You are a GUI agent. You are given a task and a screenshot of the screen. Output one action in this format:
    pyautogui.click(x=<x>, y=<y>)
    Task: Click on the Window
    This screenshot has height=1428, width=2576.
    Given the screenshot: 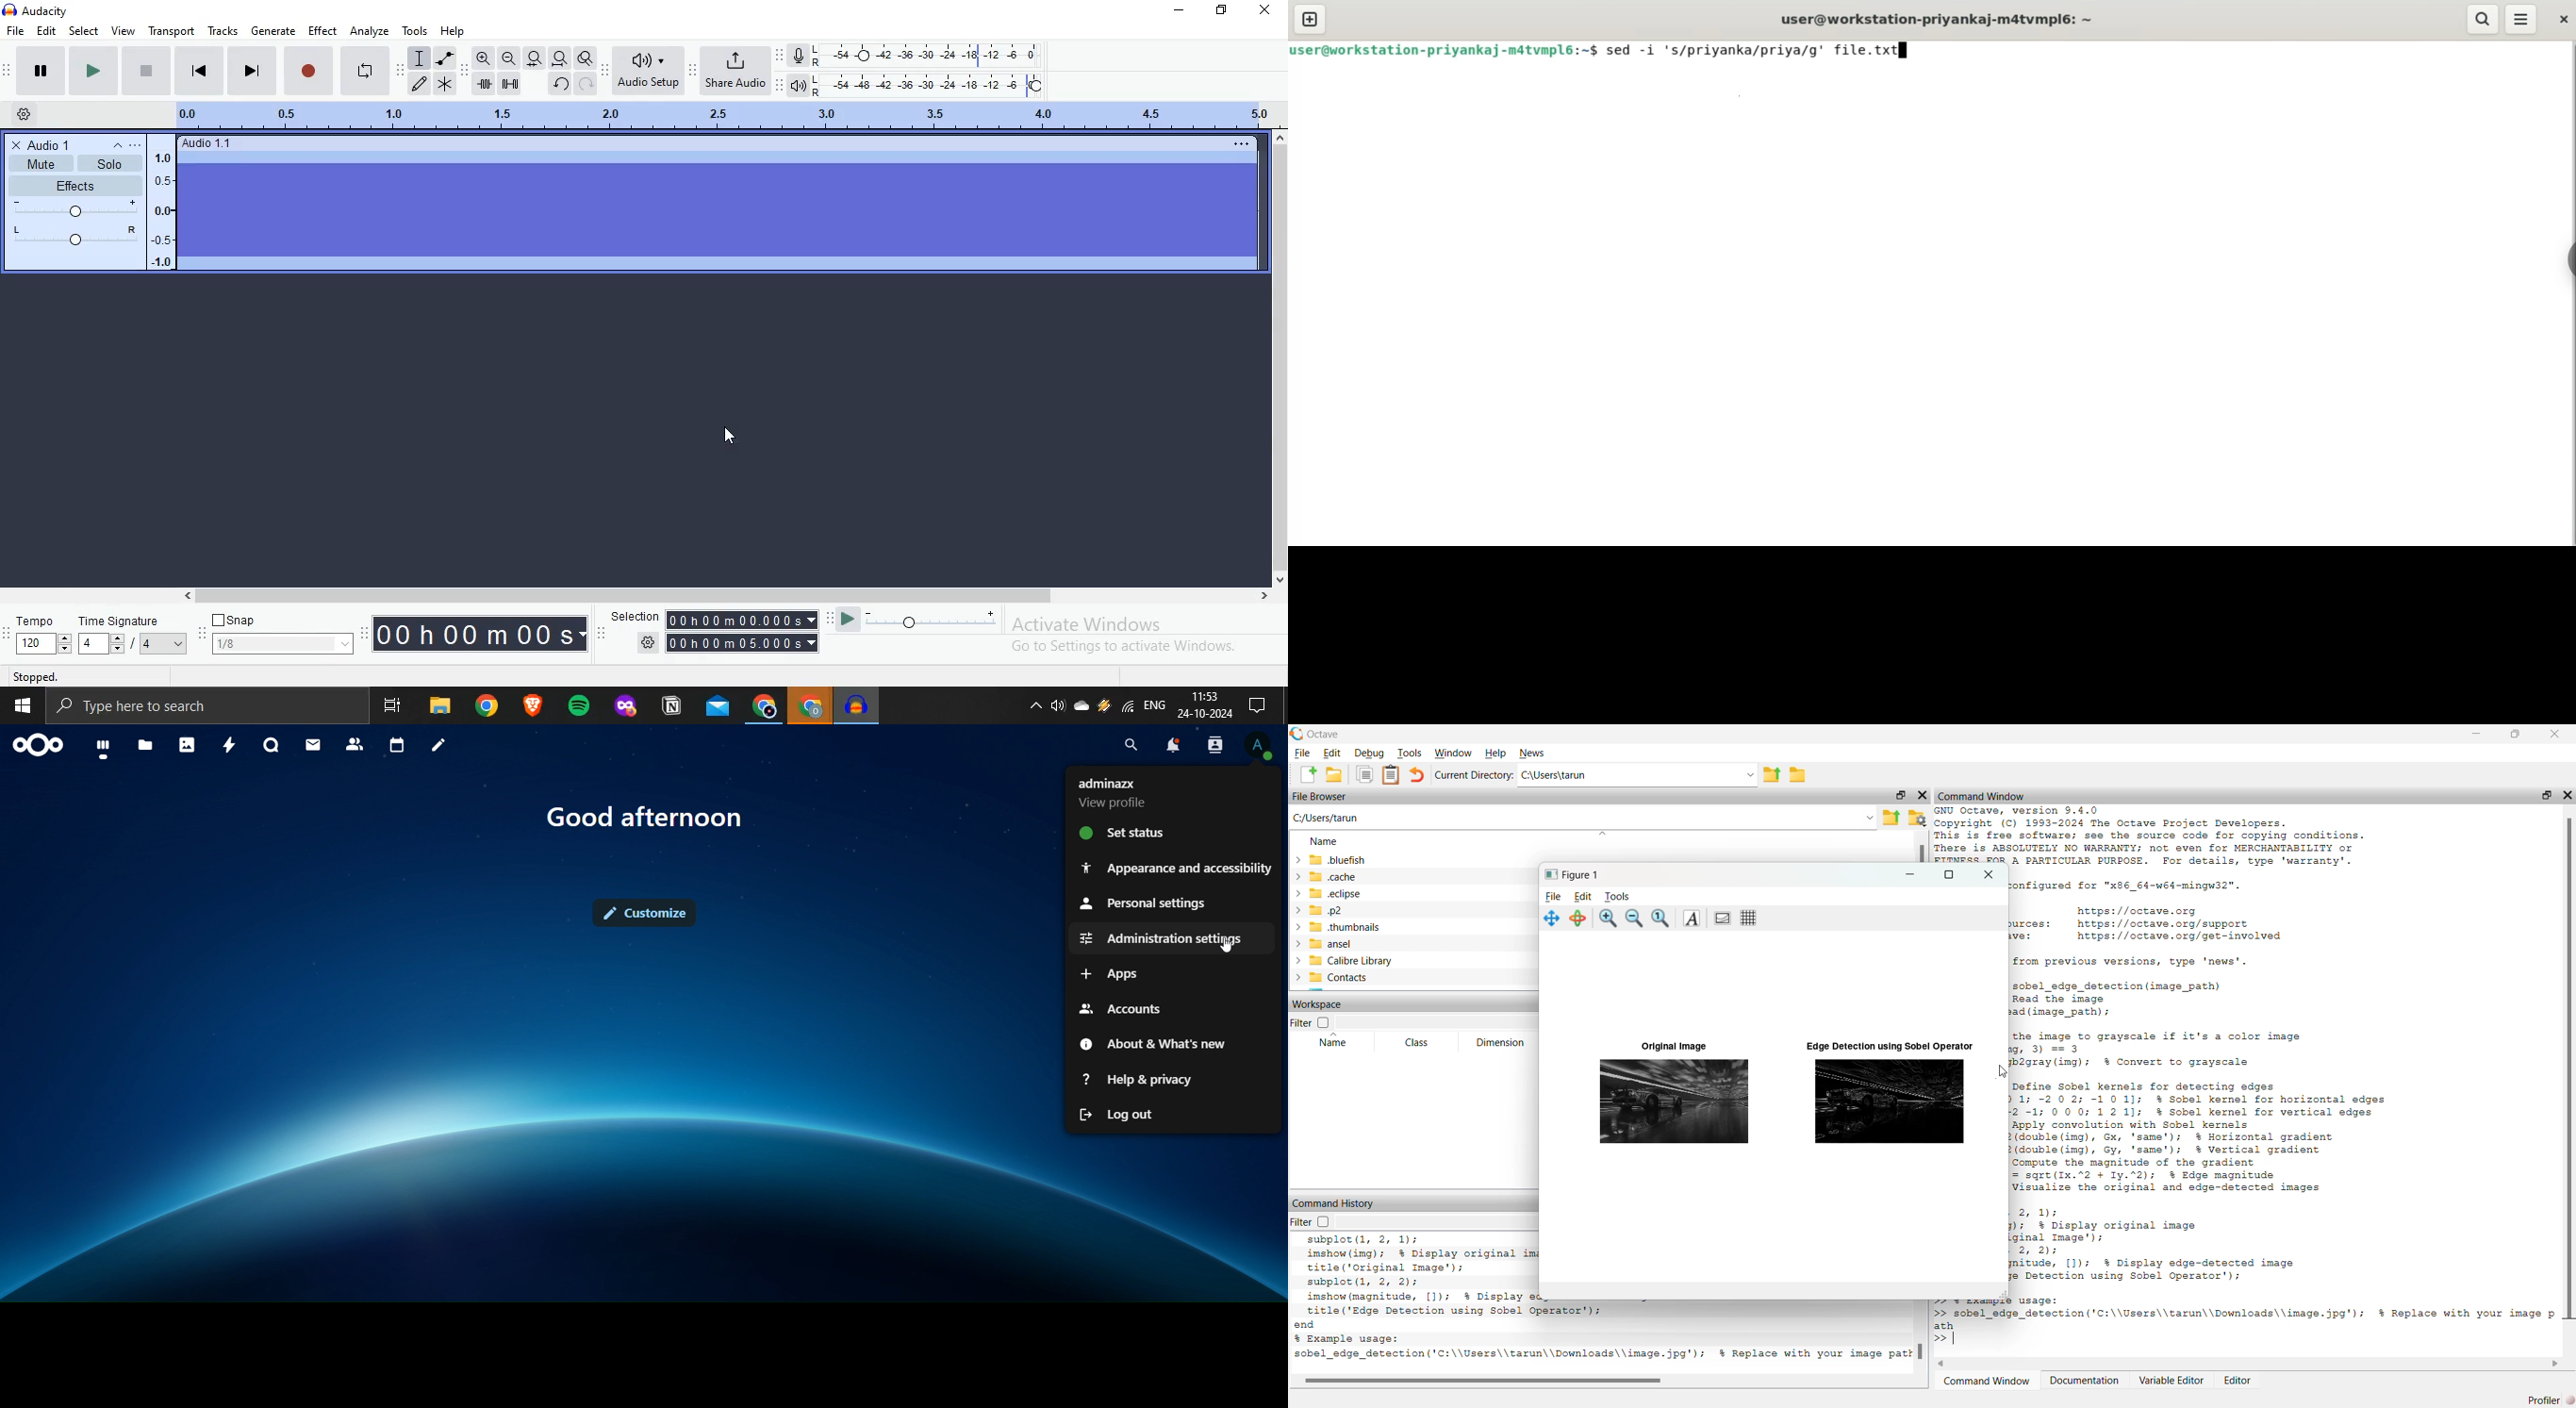 What is the action you would take?
    pyautogui.click(x=1452, y=752)
    